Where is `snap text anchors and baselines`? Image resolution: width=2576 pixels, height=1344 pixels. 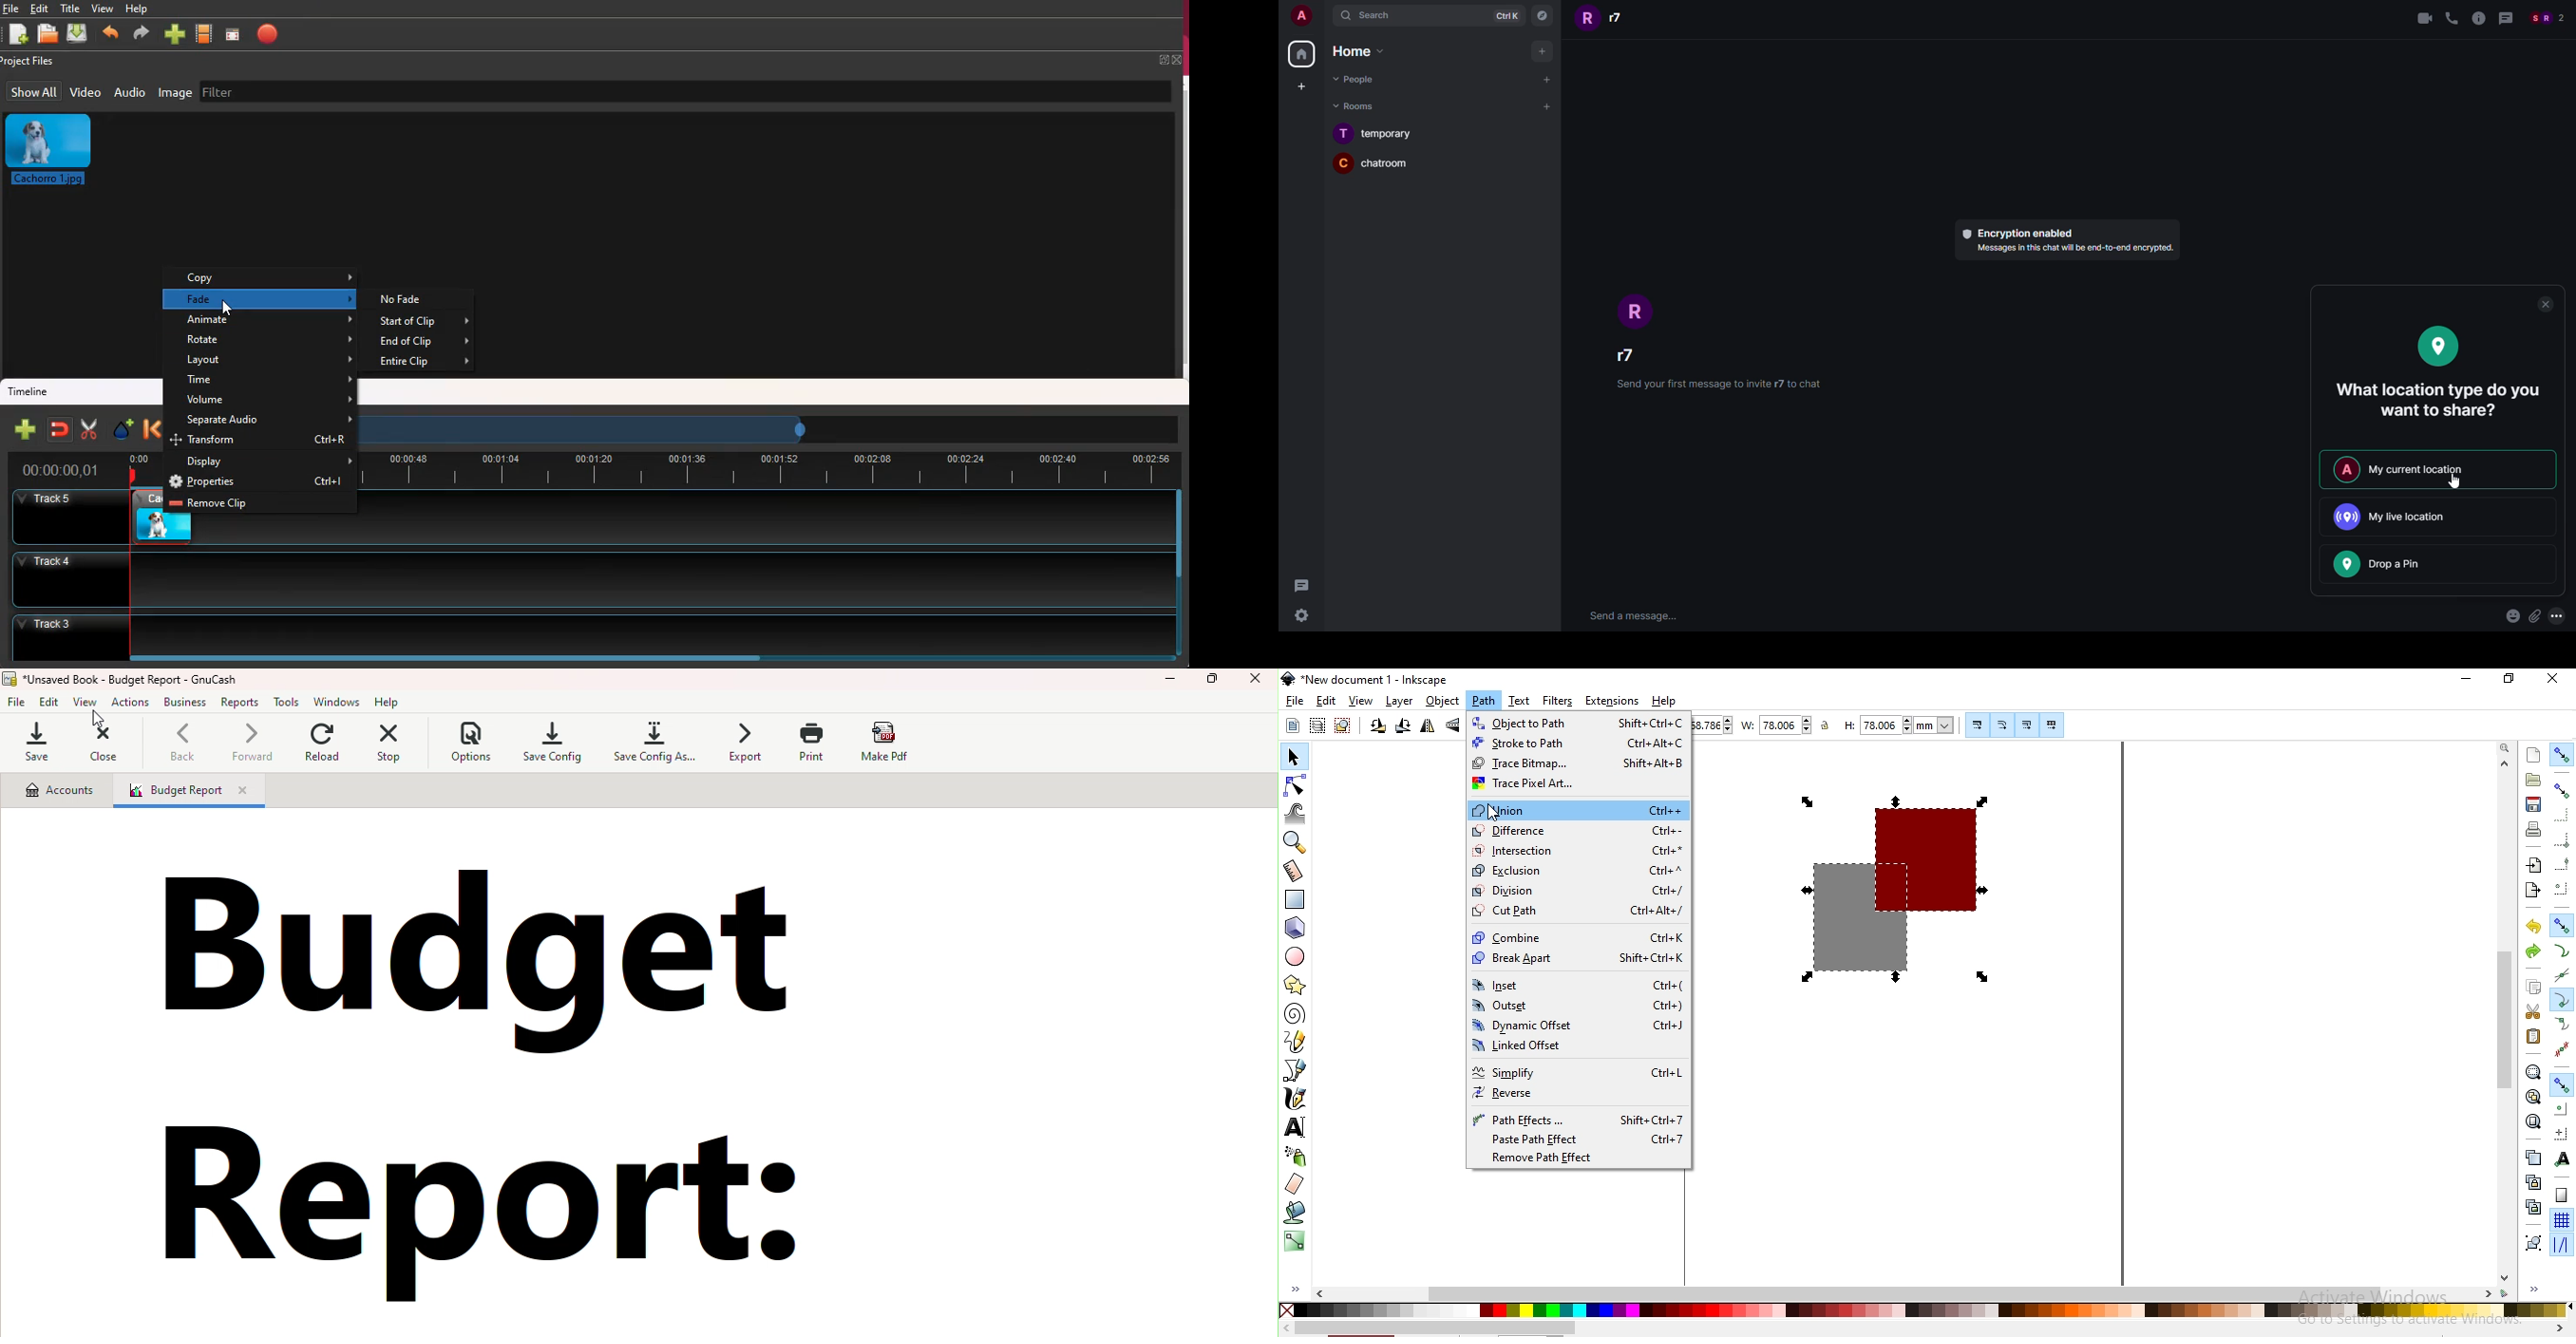 snap text anchors and baselines is located at coordinates (2561, 1160).